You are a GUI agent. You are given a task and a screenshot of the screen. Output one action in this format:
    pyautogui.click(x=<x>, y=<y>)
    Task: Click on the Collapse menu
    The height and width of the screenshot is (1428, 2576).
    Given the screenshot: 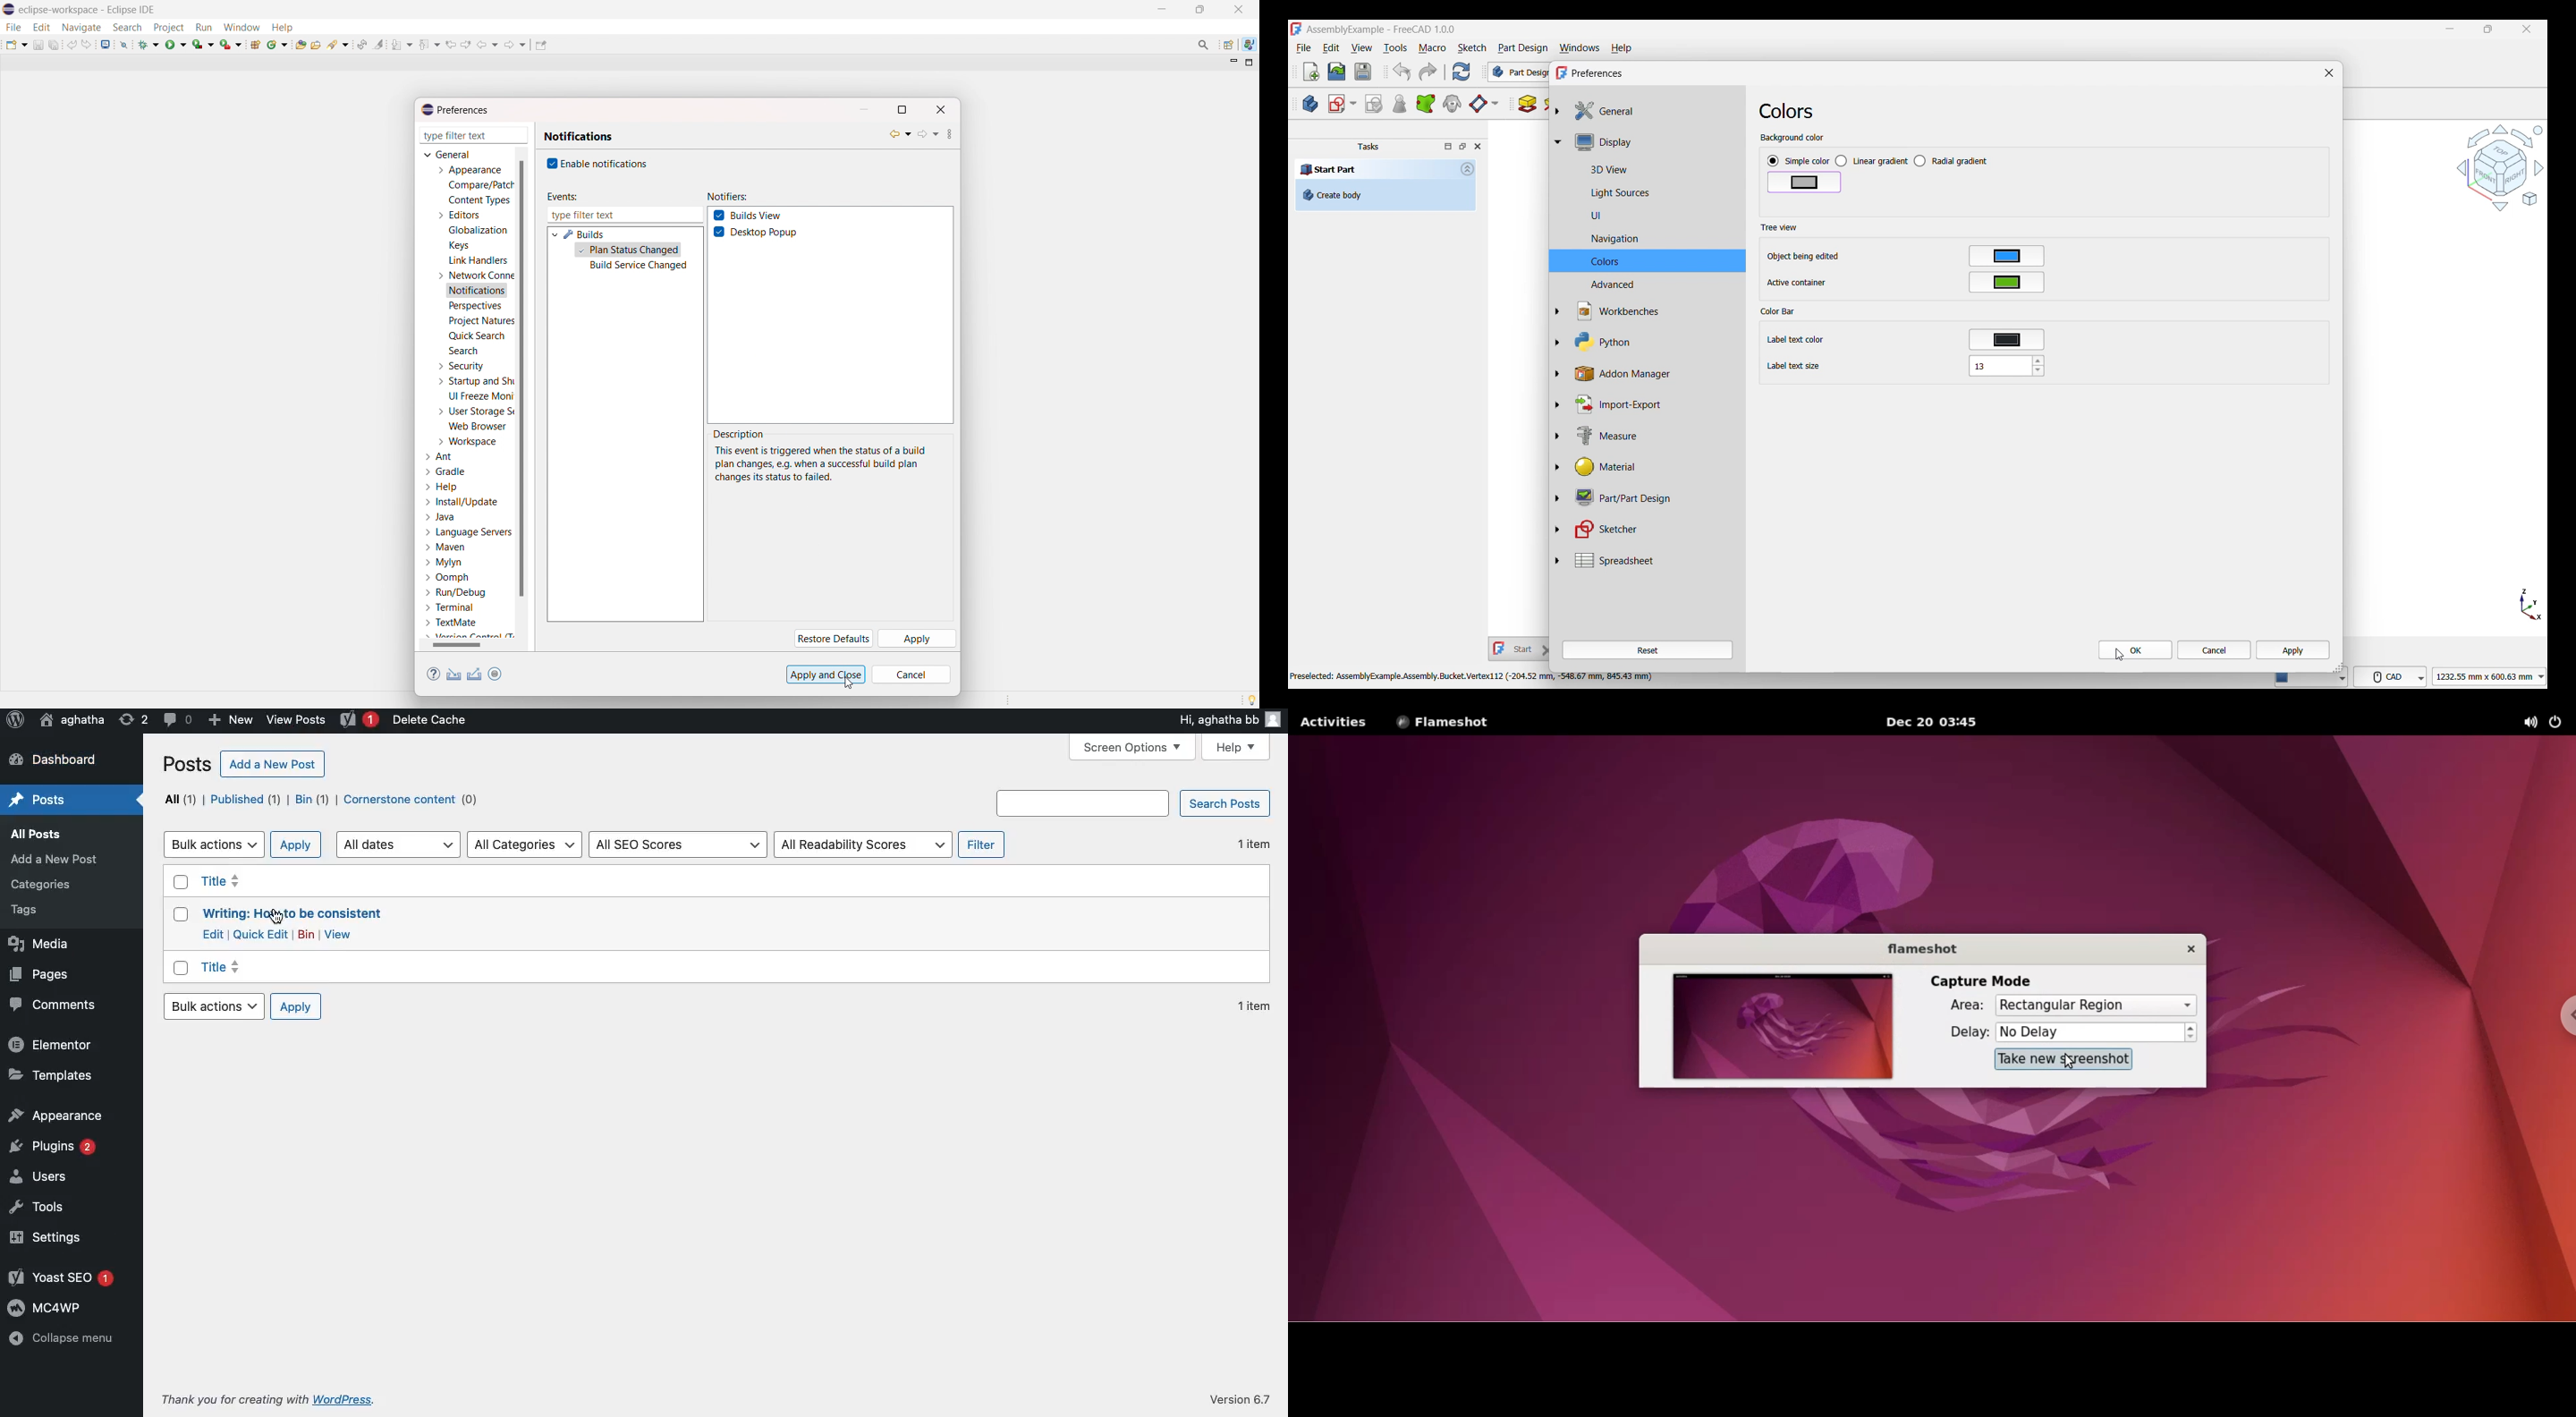 What is the action you would take?
    pyautogui.click(x=62, y=1339)
    